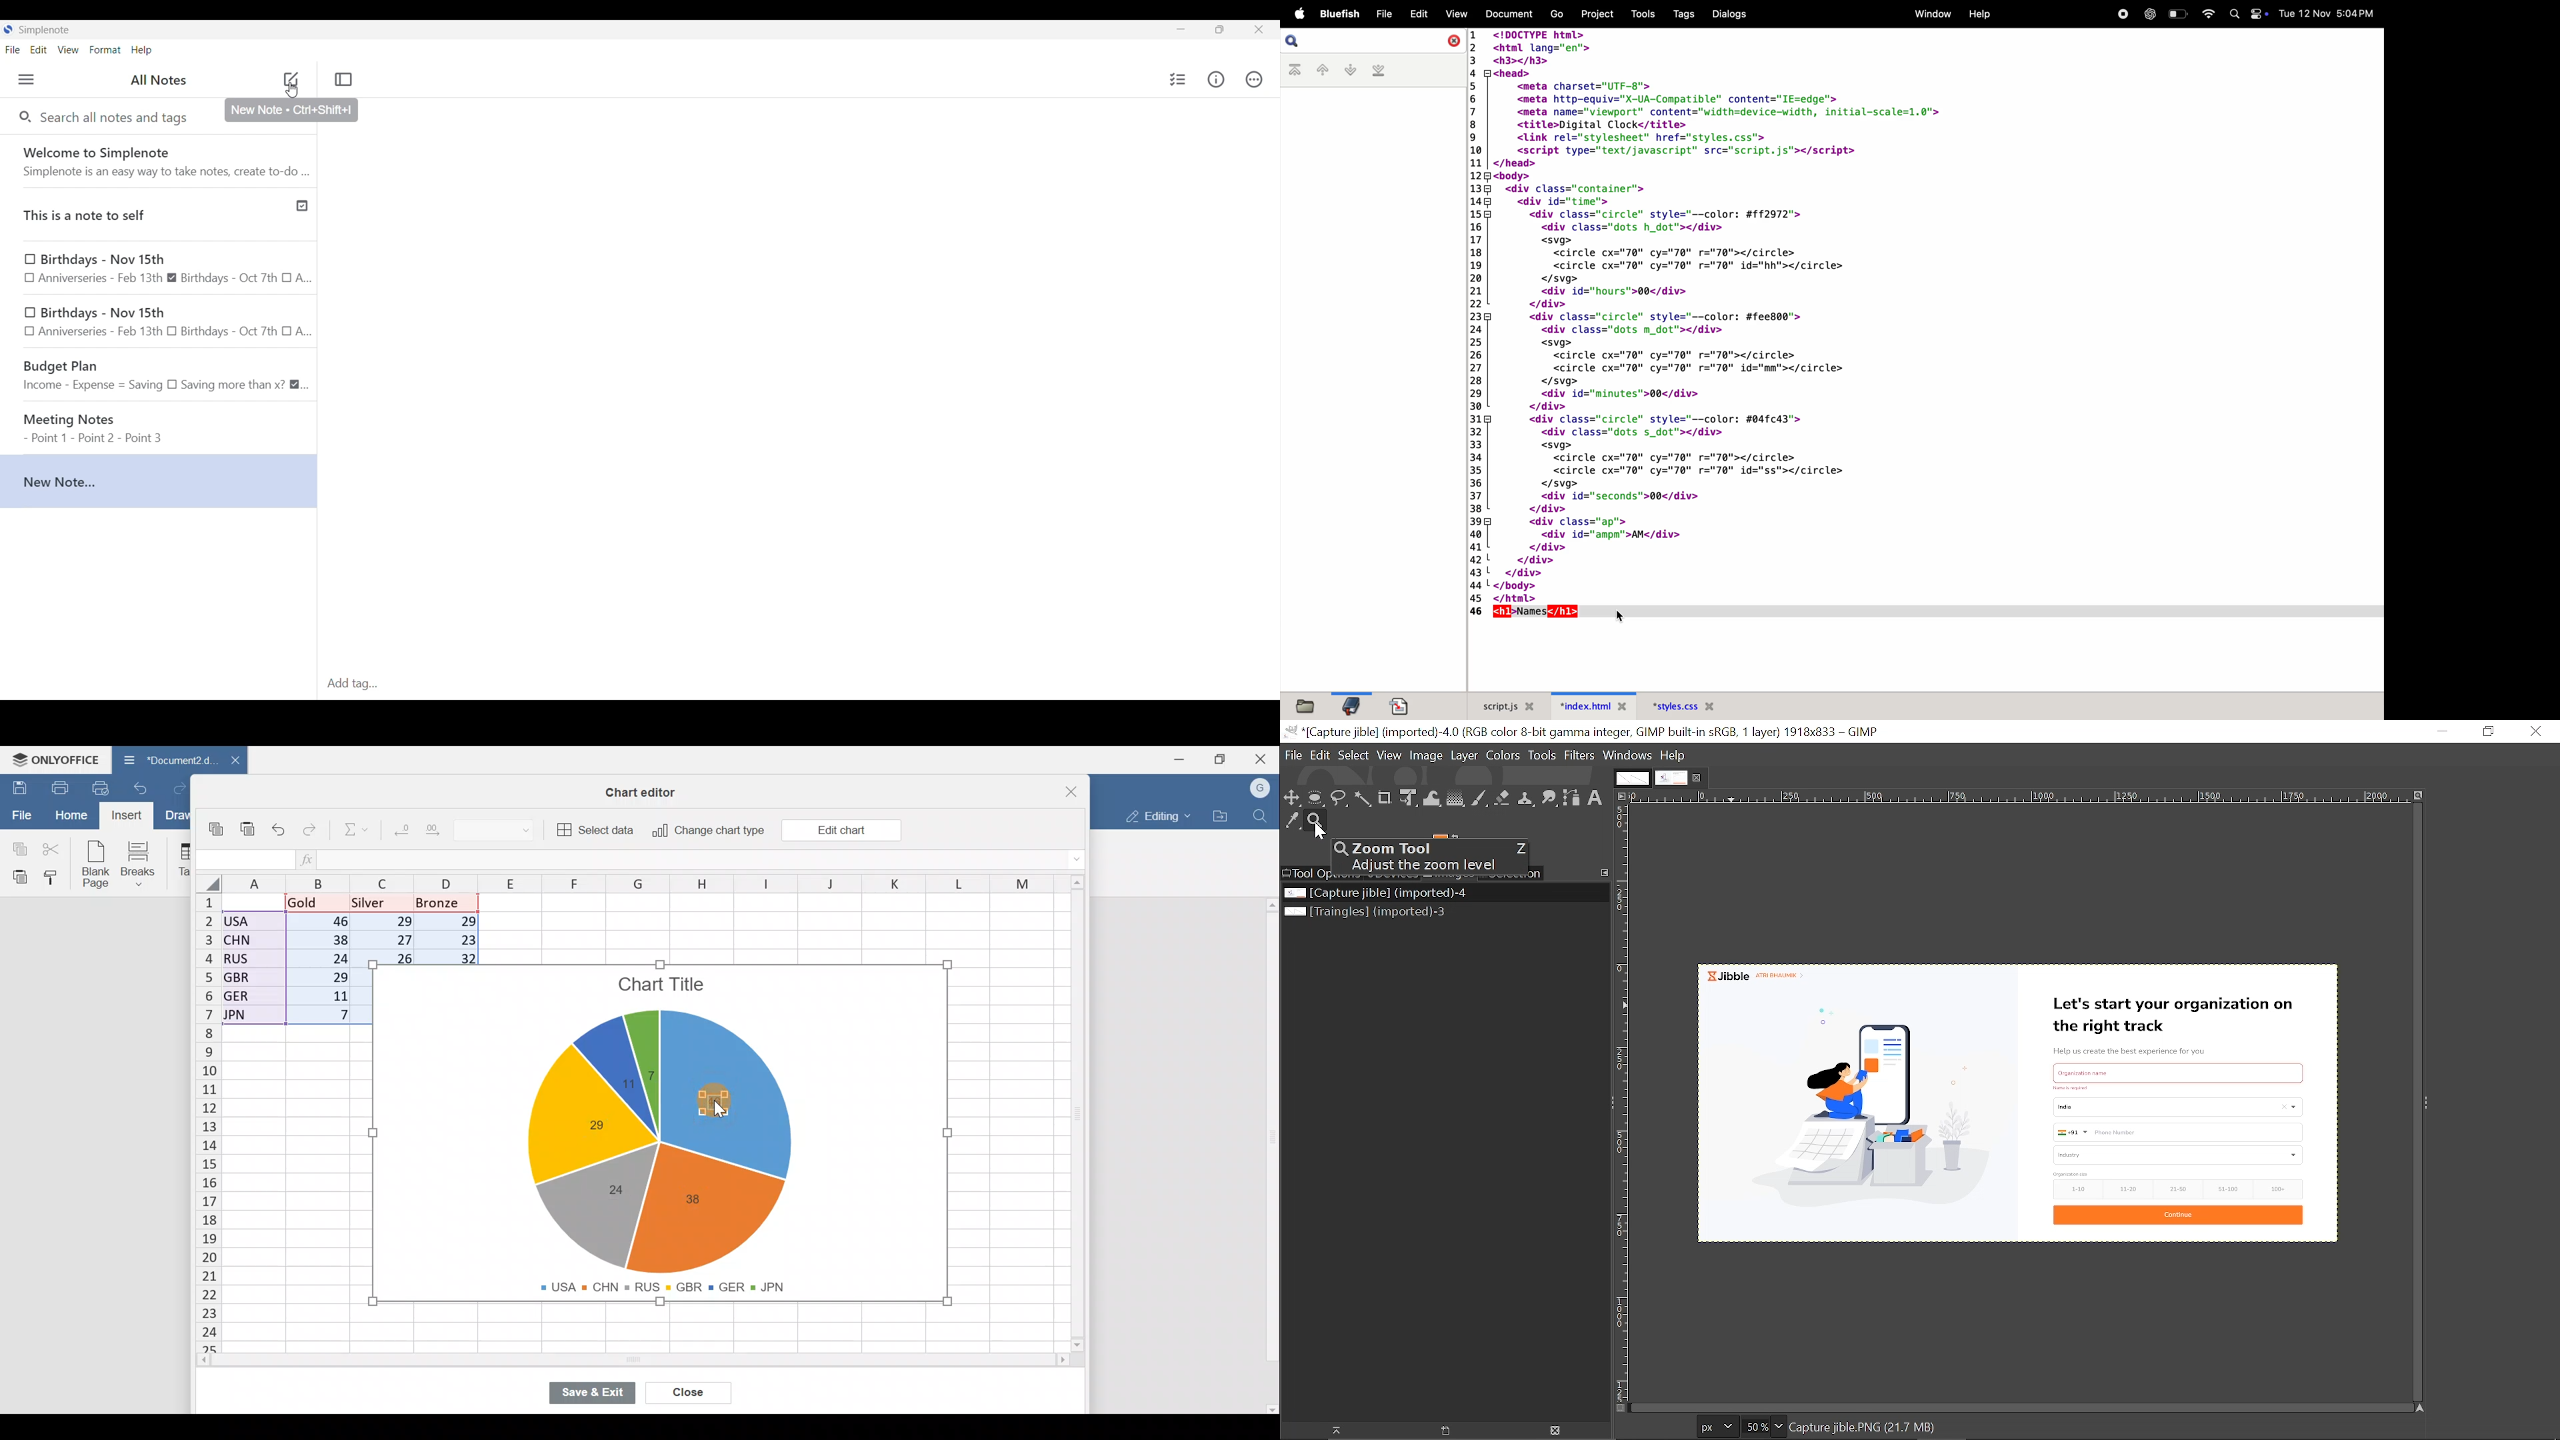 This screenshot has width=2576, height=1456. What do you see at coordinates (599, 1394) in the screenshot?
I see `Save & exit` at bounding box center [599, 1394].